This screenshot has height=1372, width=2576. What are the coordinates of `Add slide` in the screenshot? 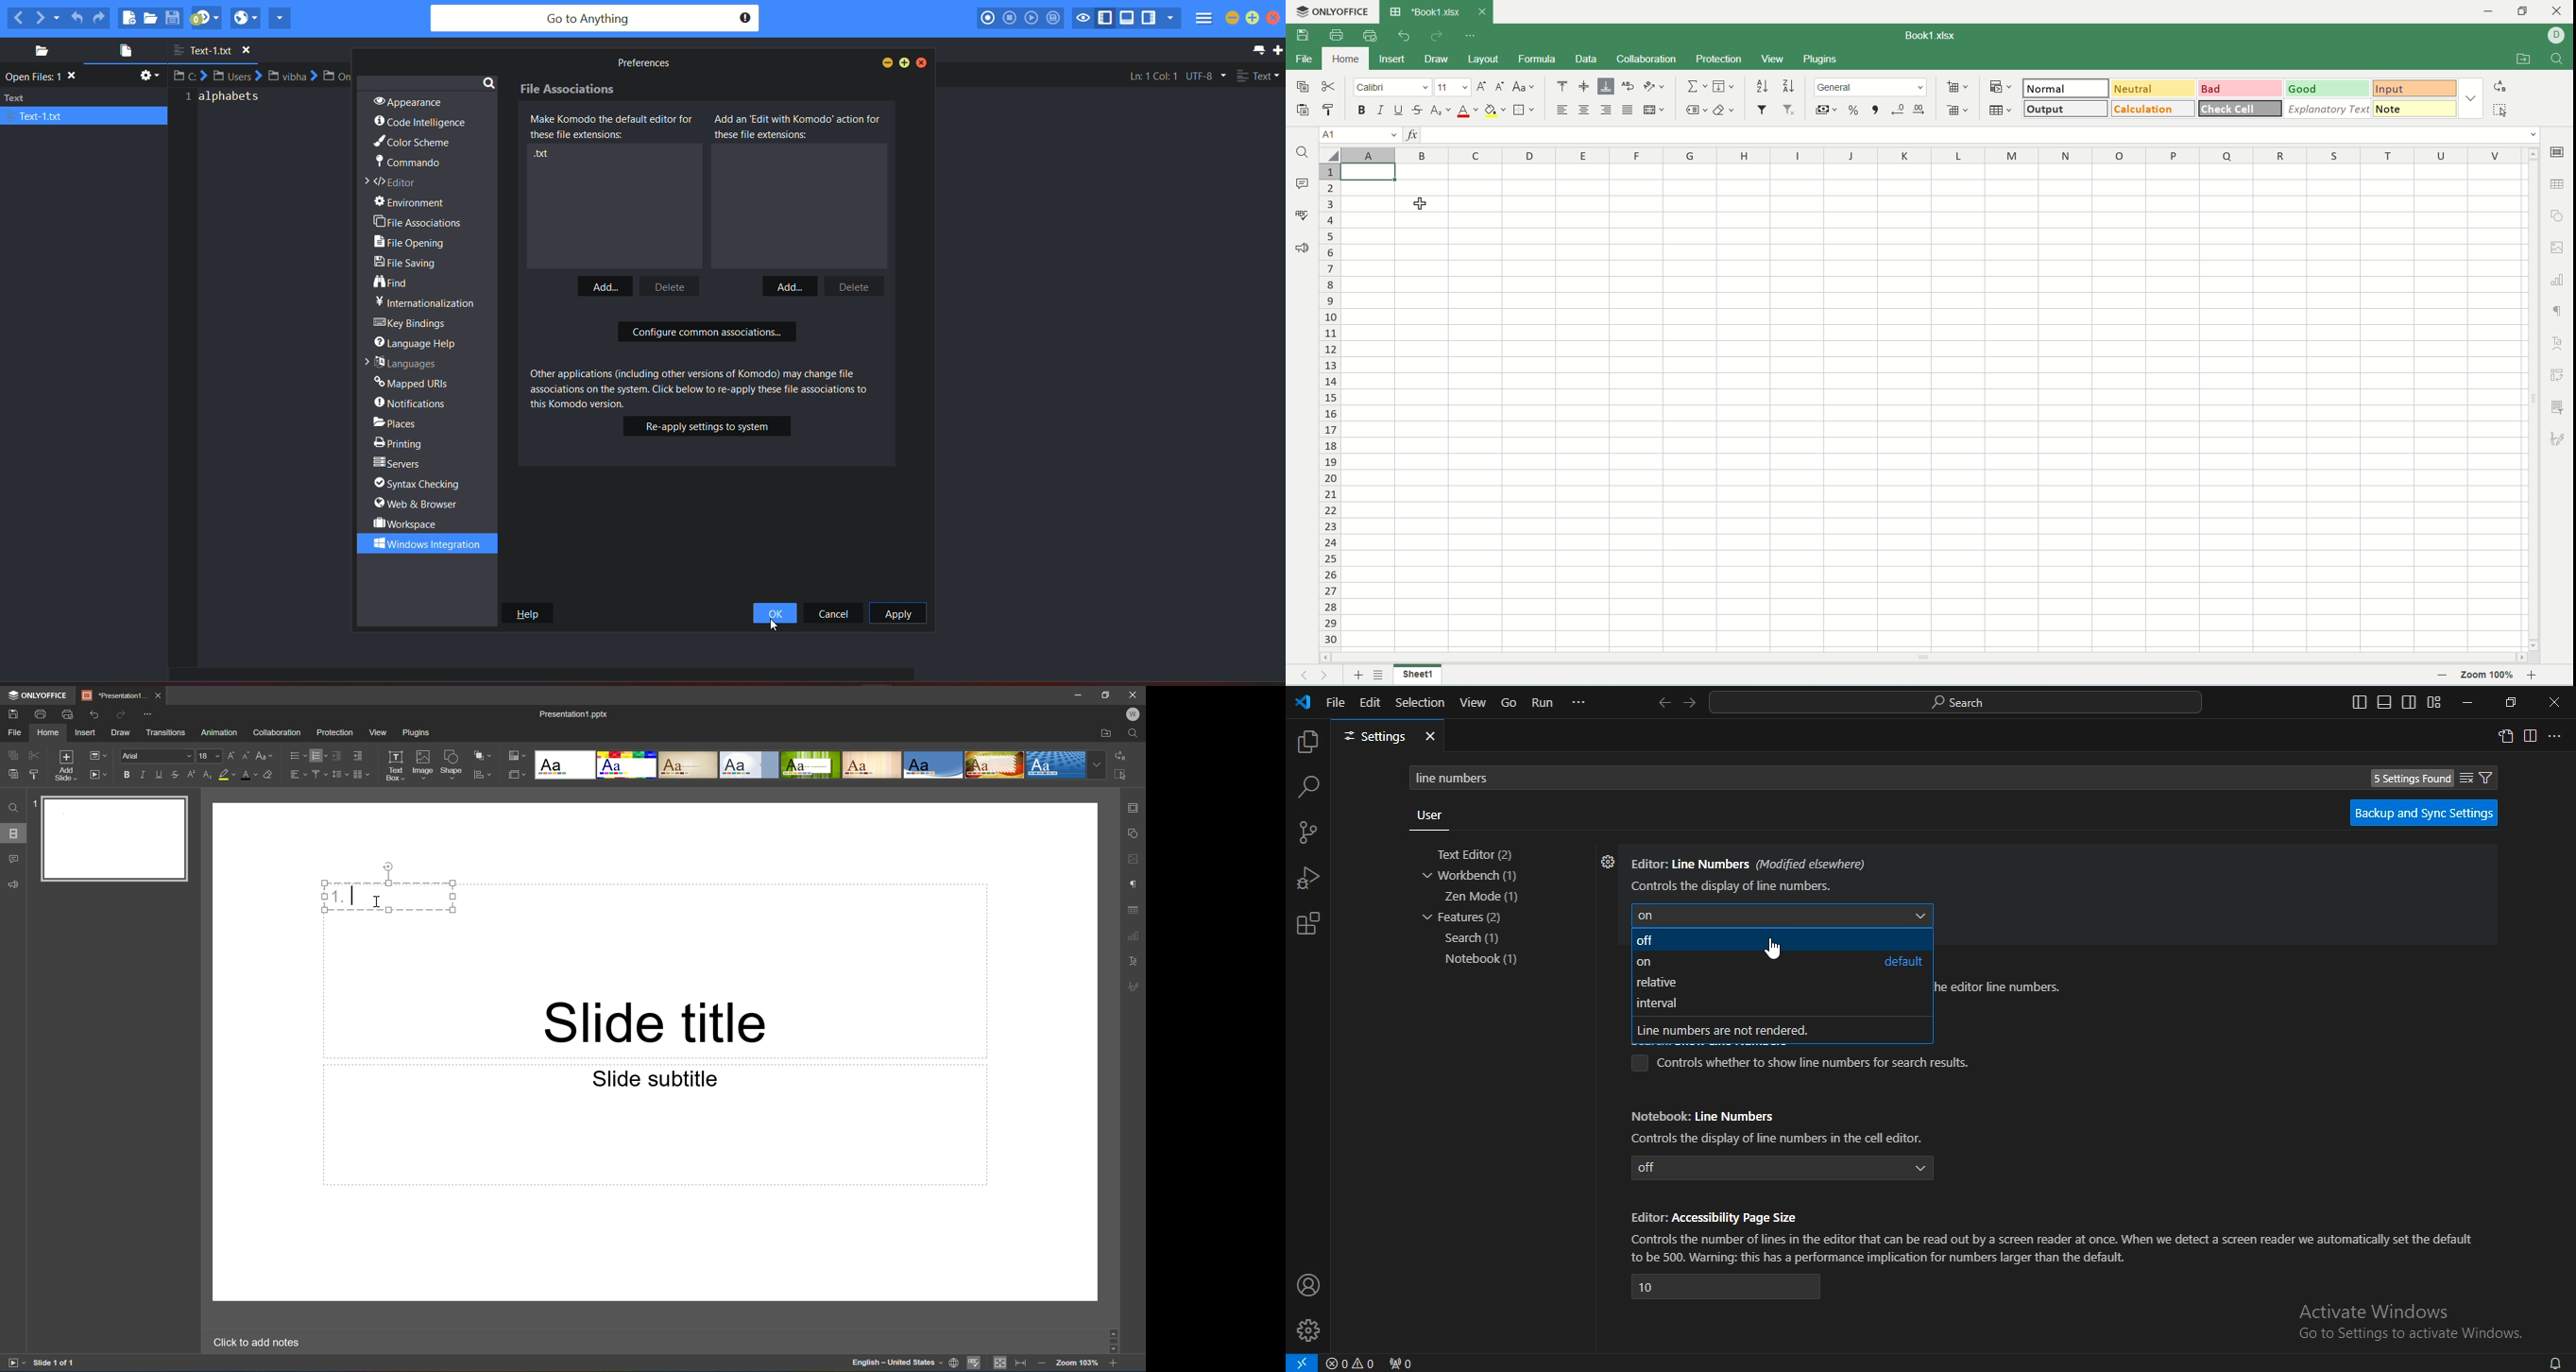 It's located at (64, 765).